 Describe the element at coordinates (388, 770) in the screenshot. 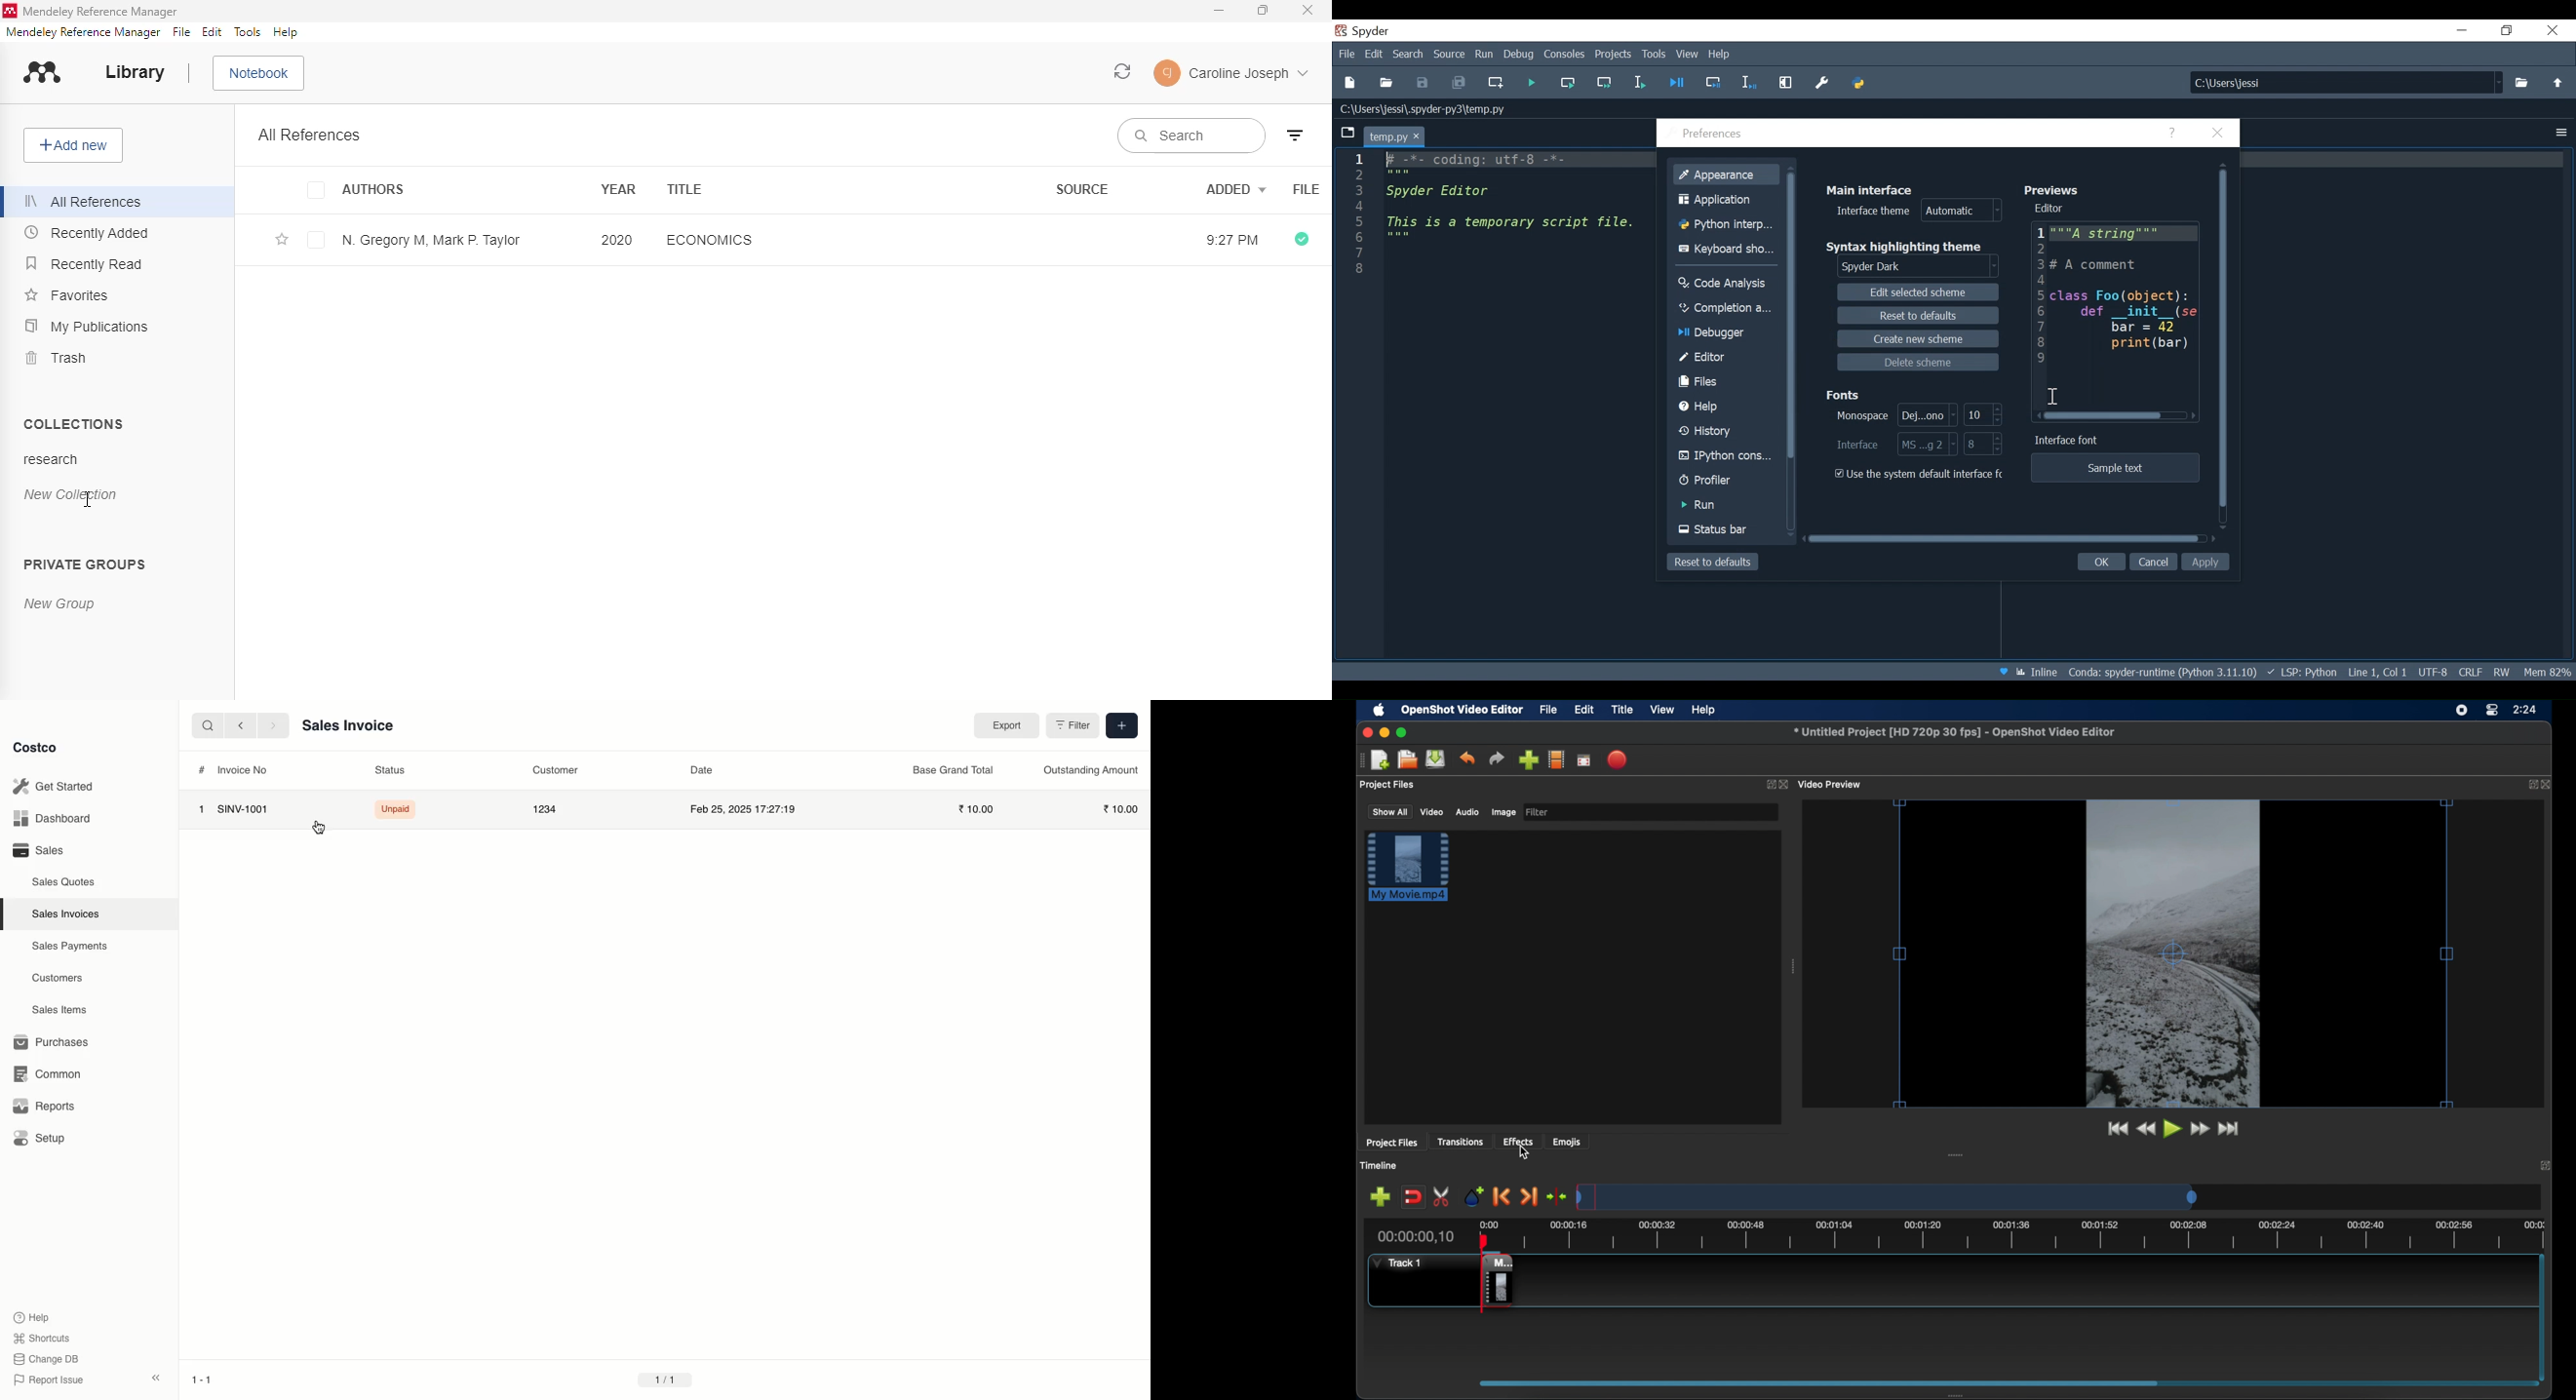

I see `Status` at that location.